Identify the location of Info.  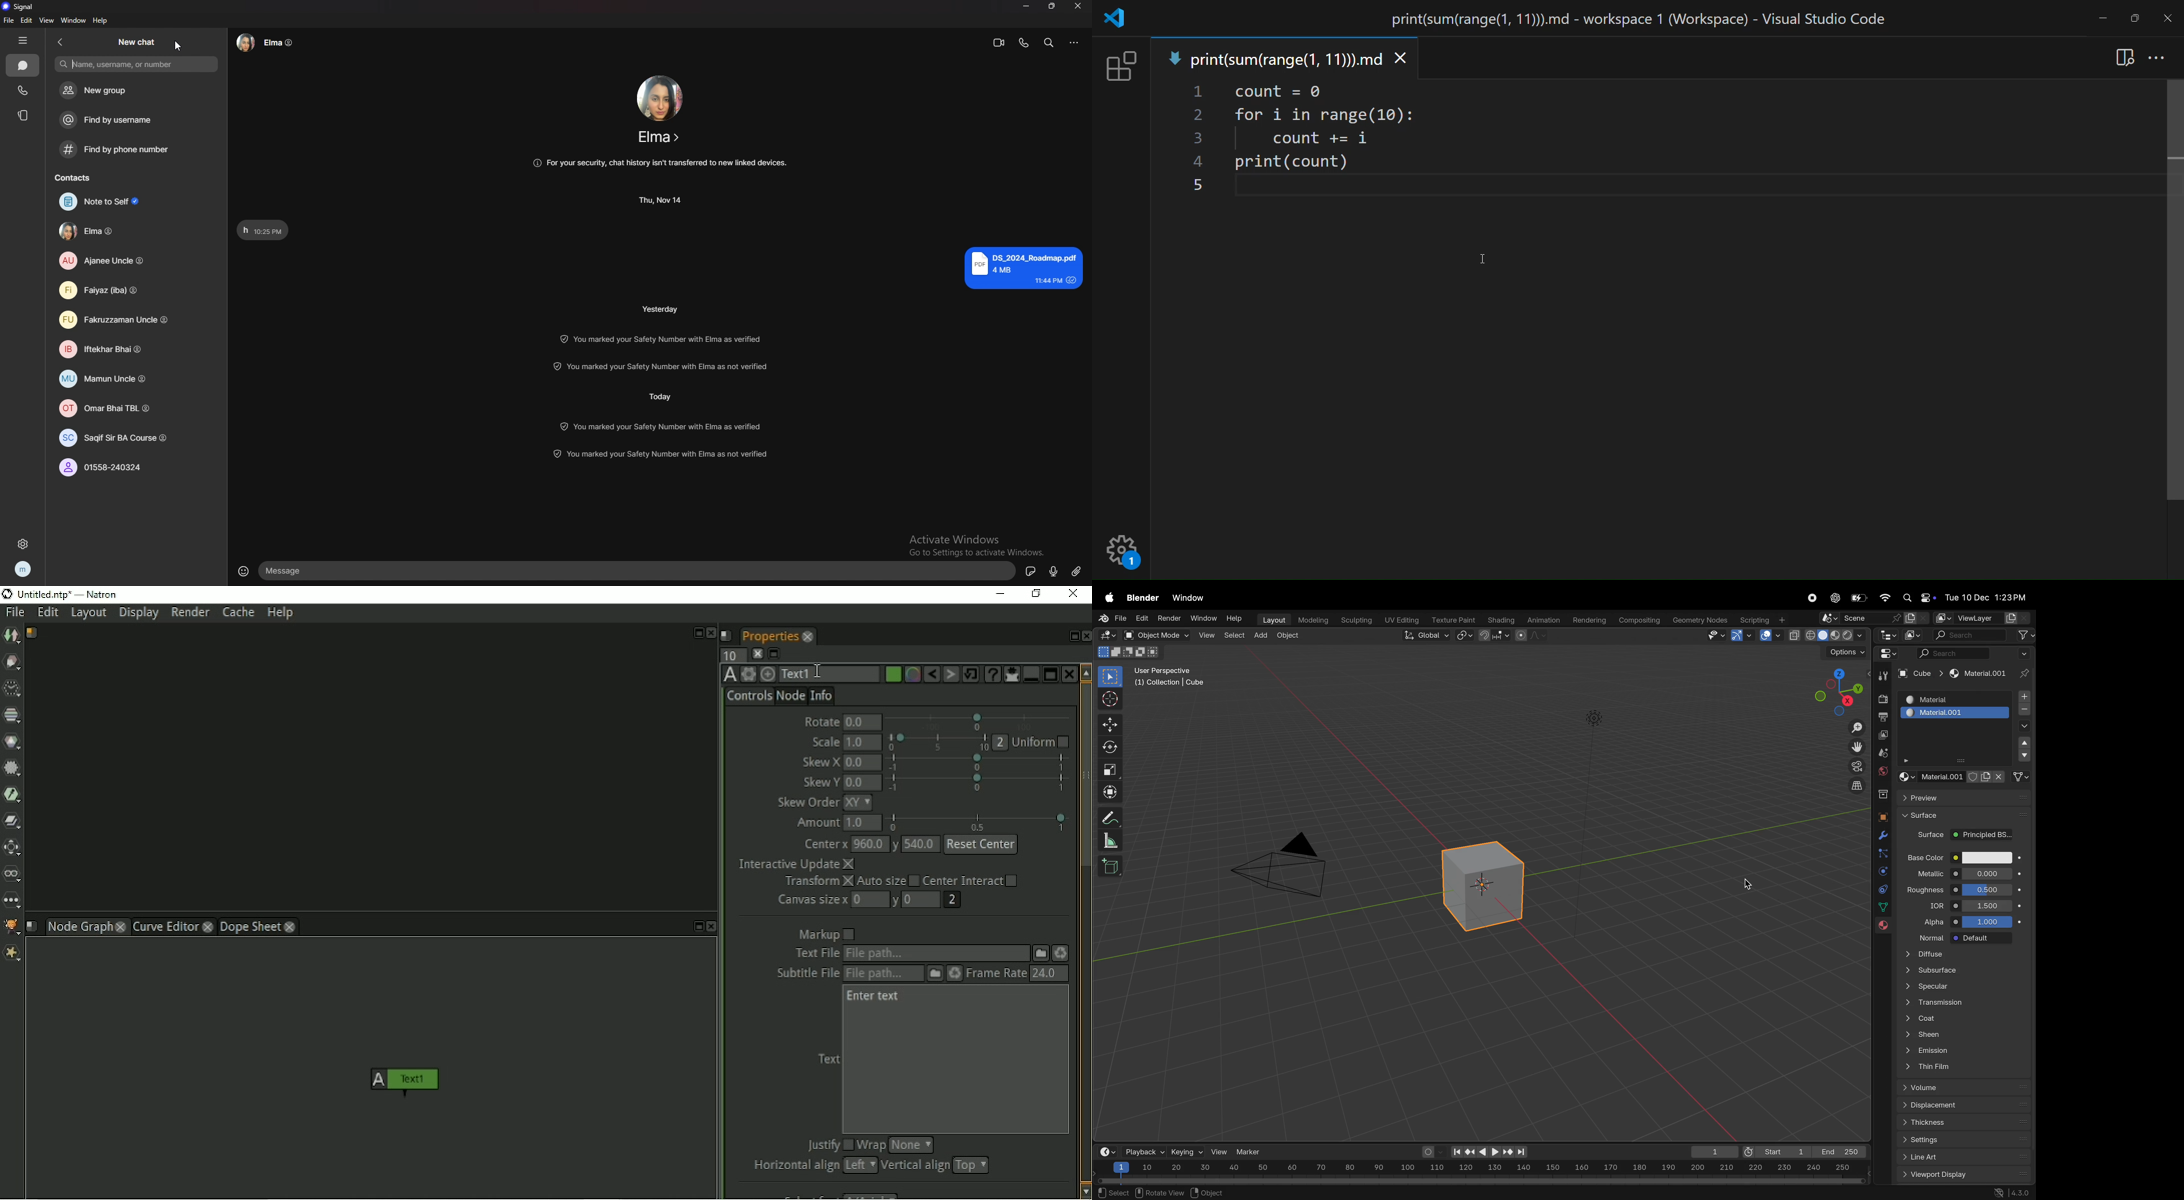
(822, 694).